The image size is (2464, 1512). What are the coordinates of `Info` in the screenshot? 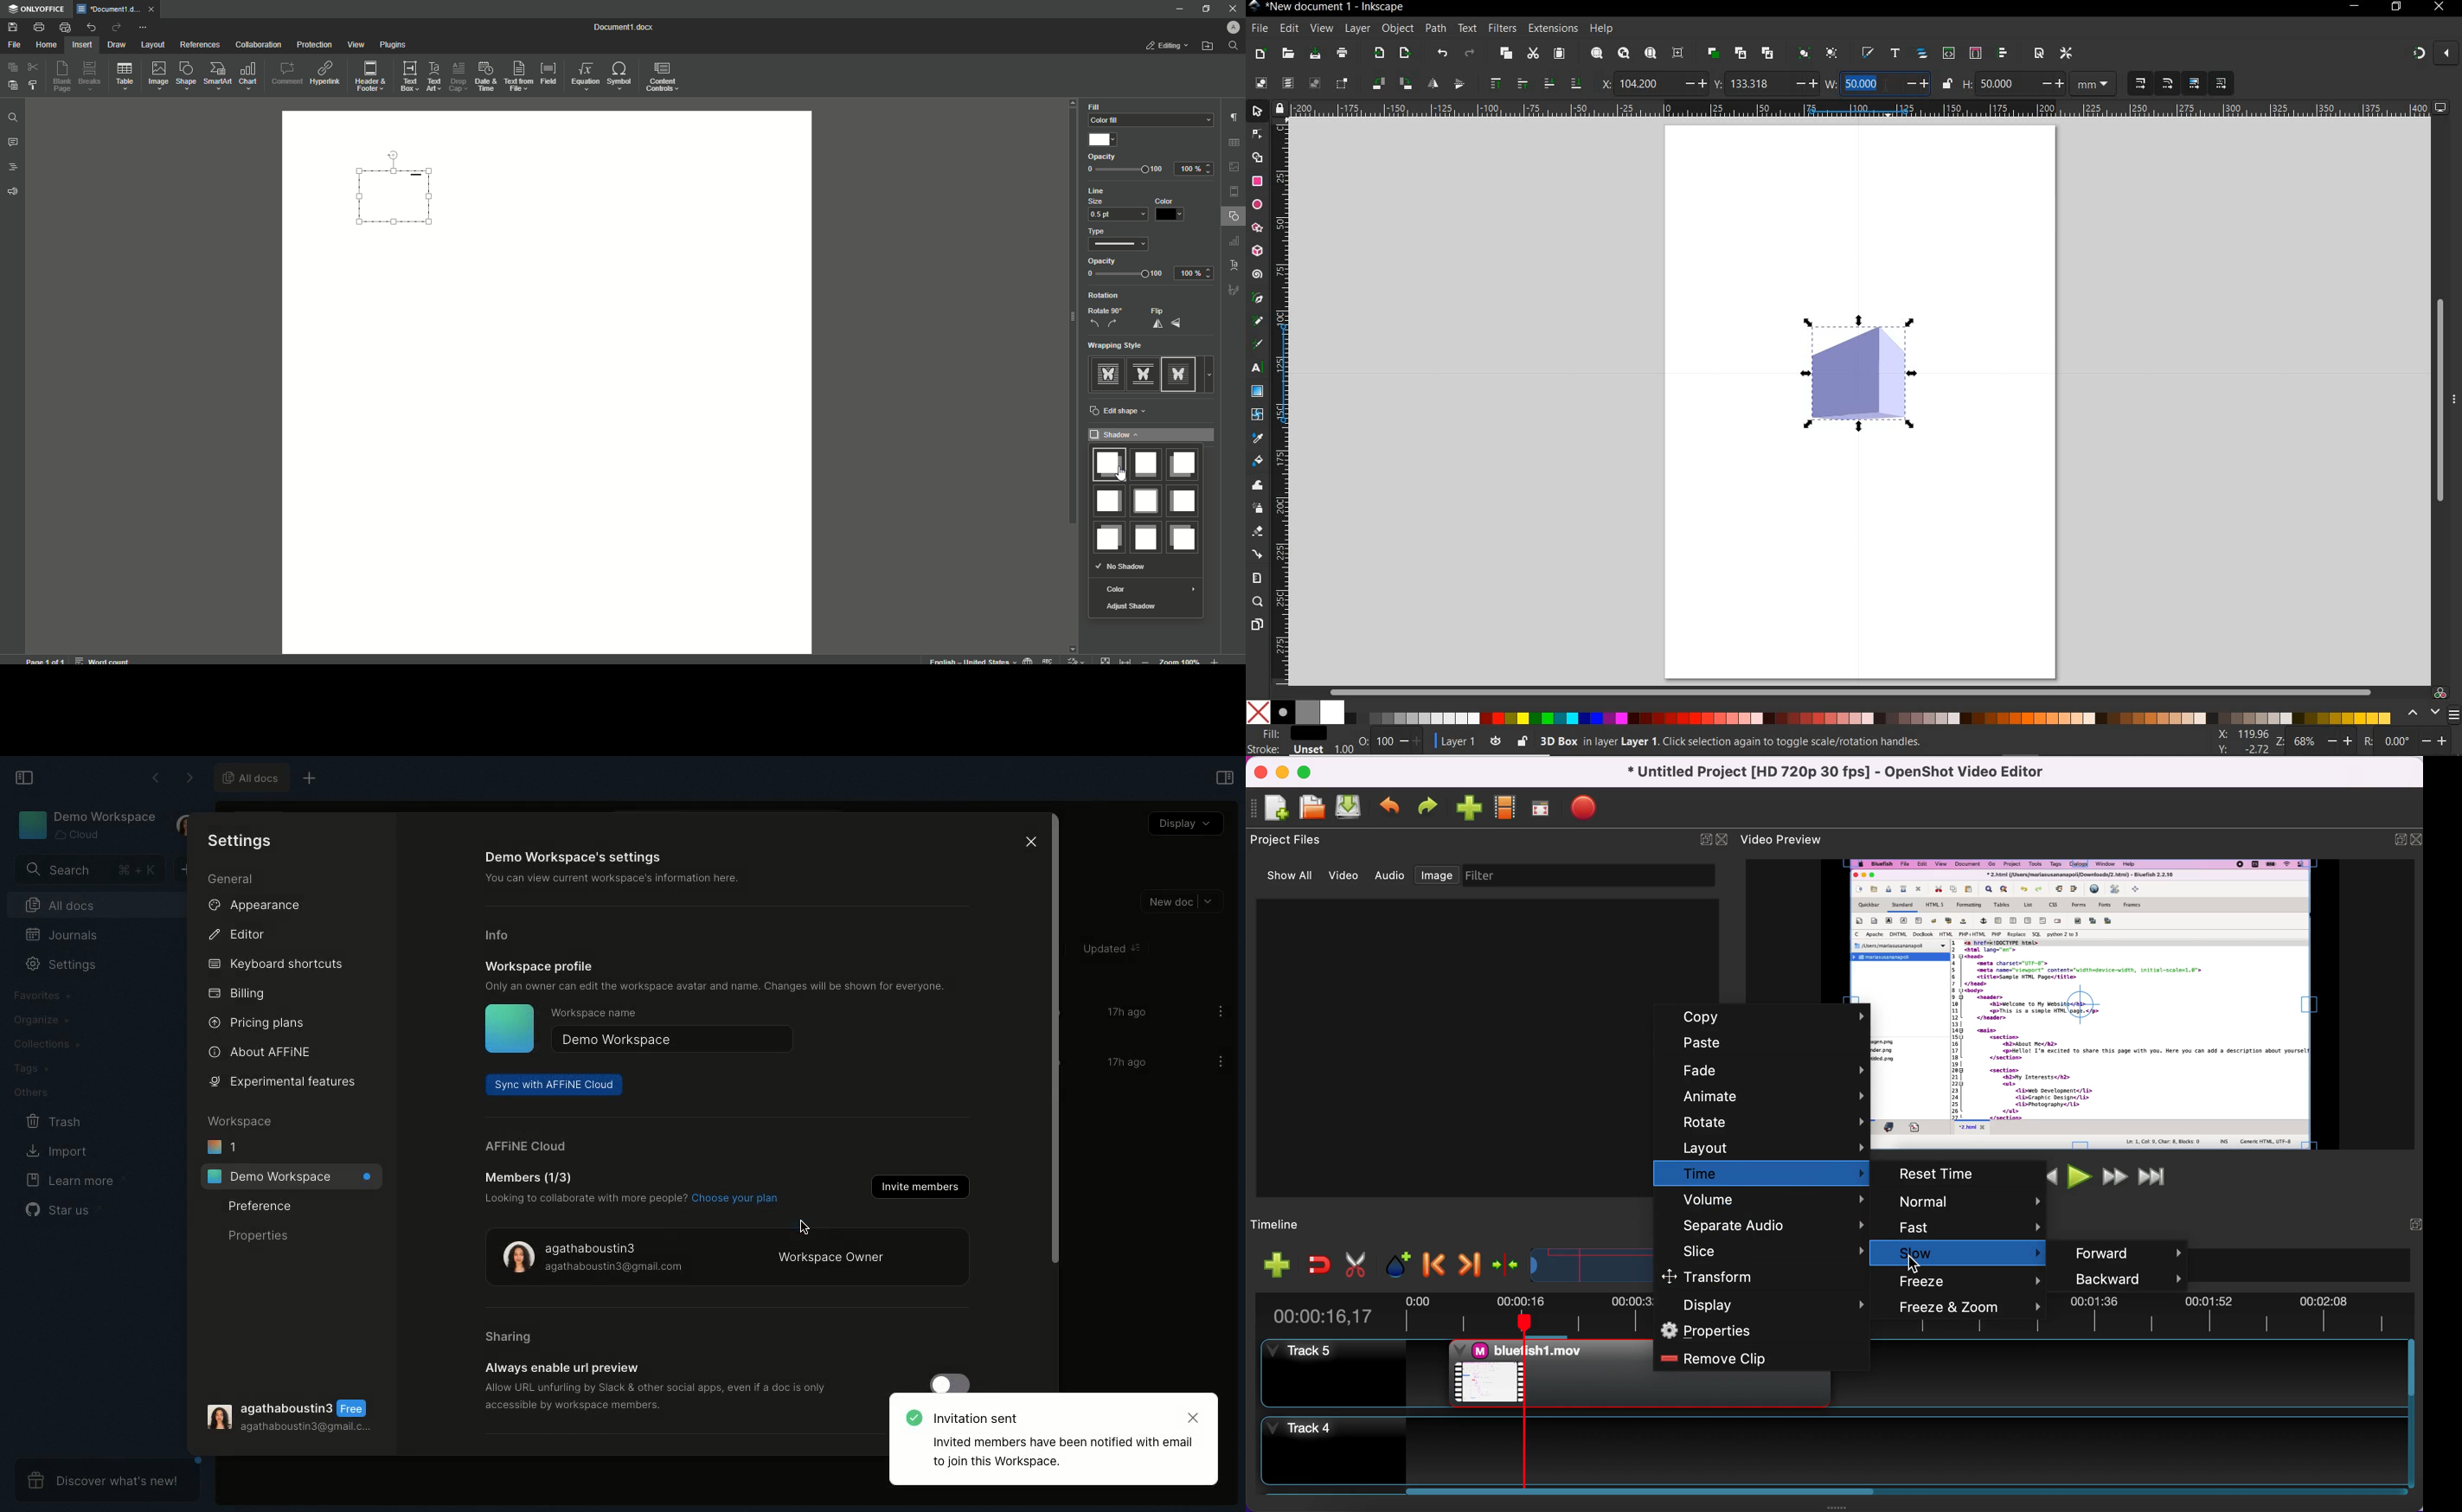 It's located at (503, 935).